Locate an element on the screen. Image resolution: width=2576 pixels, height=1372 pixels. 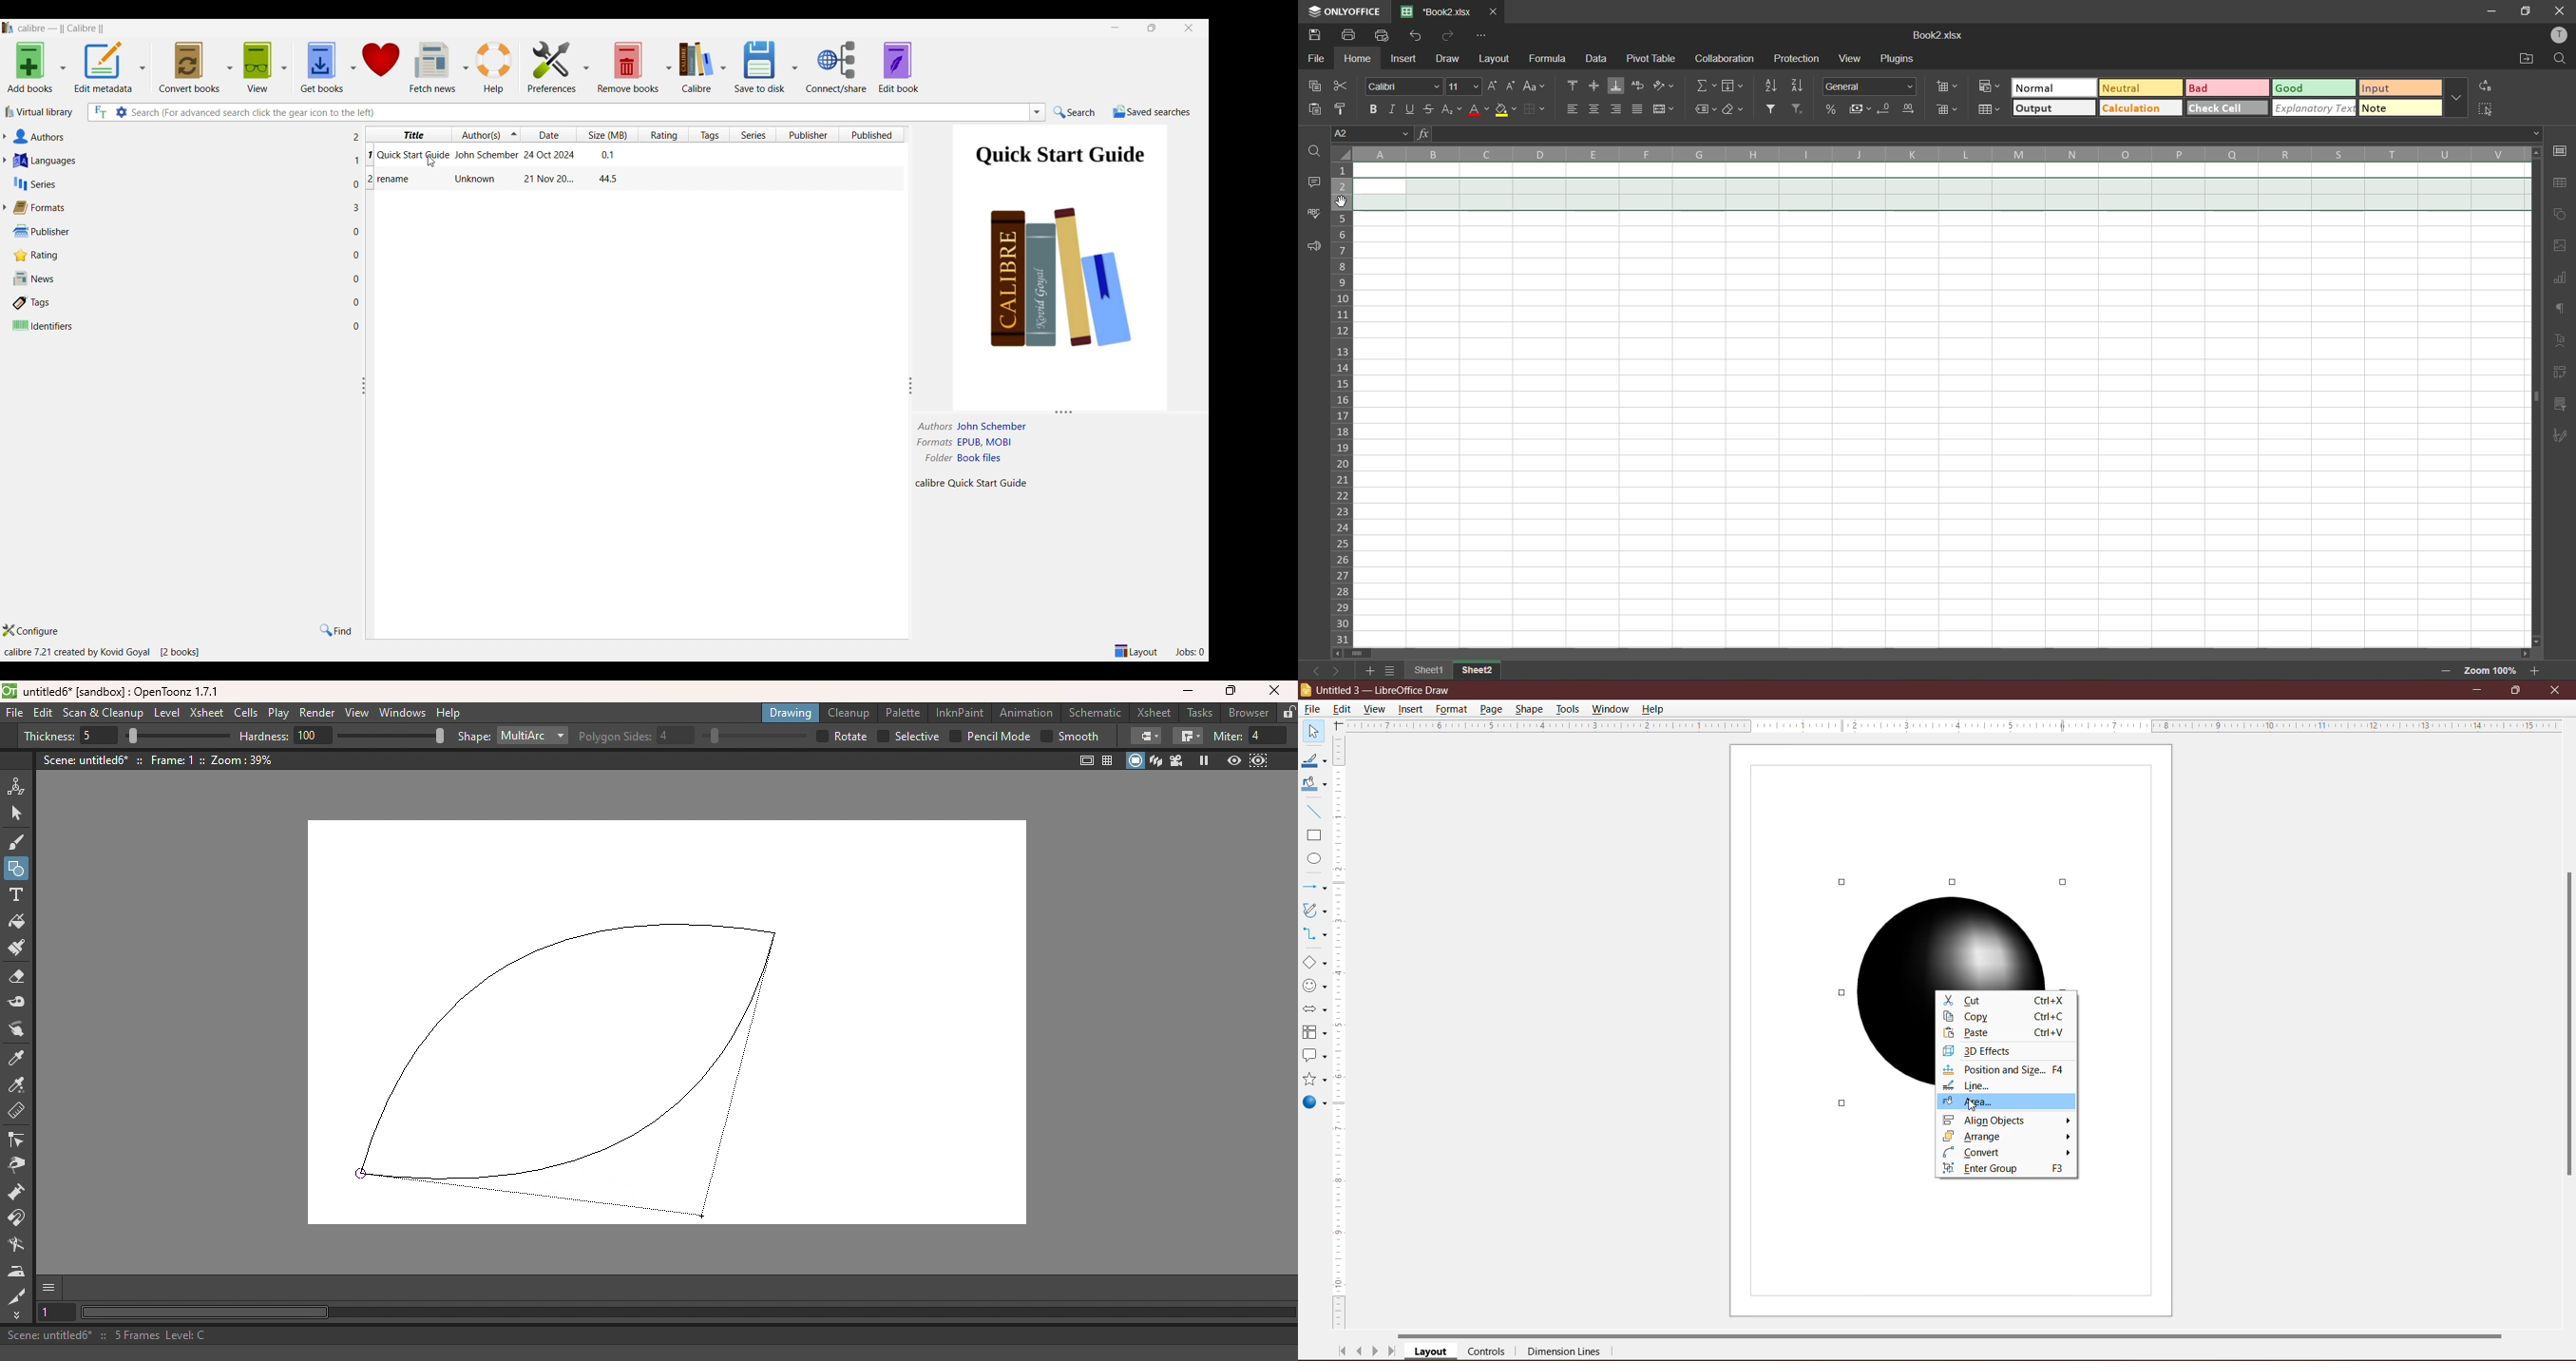
Callout Shapes is located at coordinates (1313, 1057).